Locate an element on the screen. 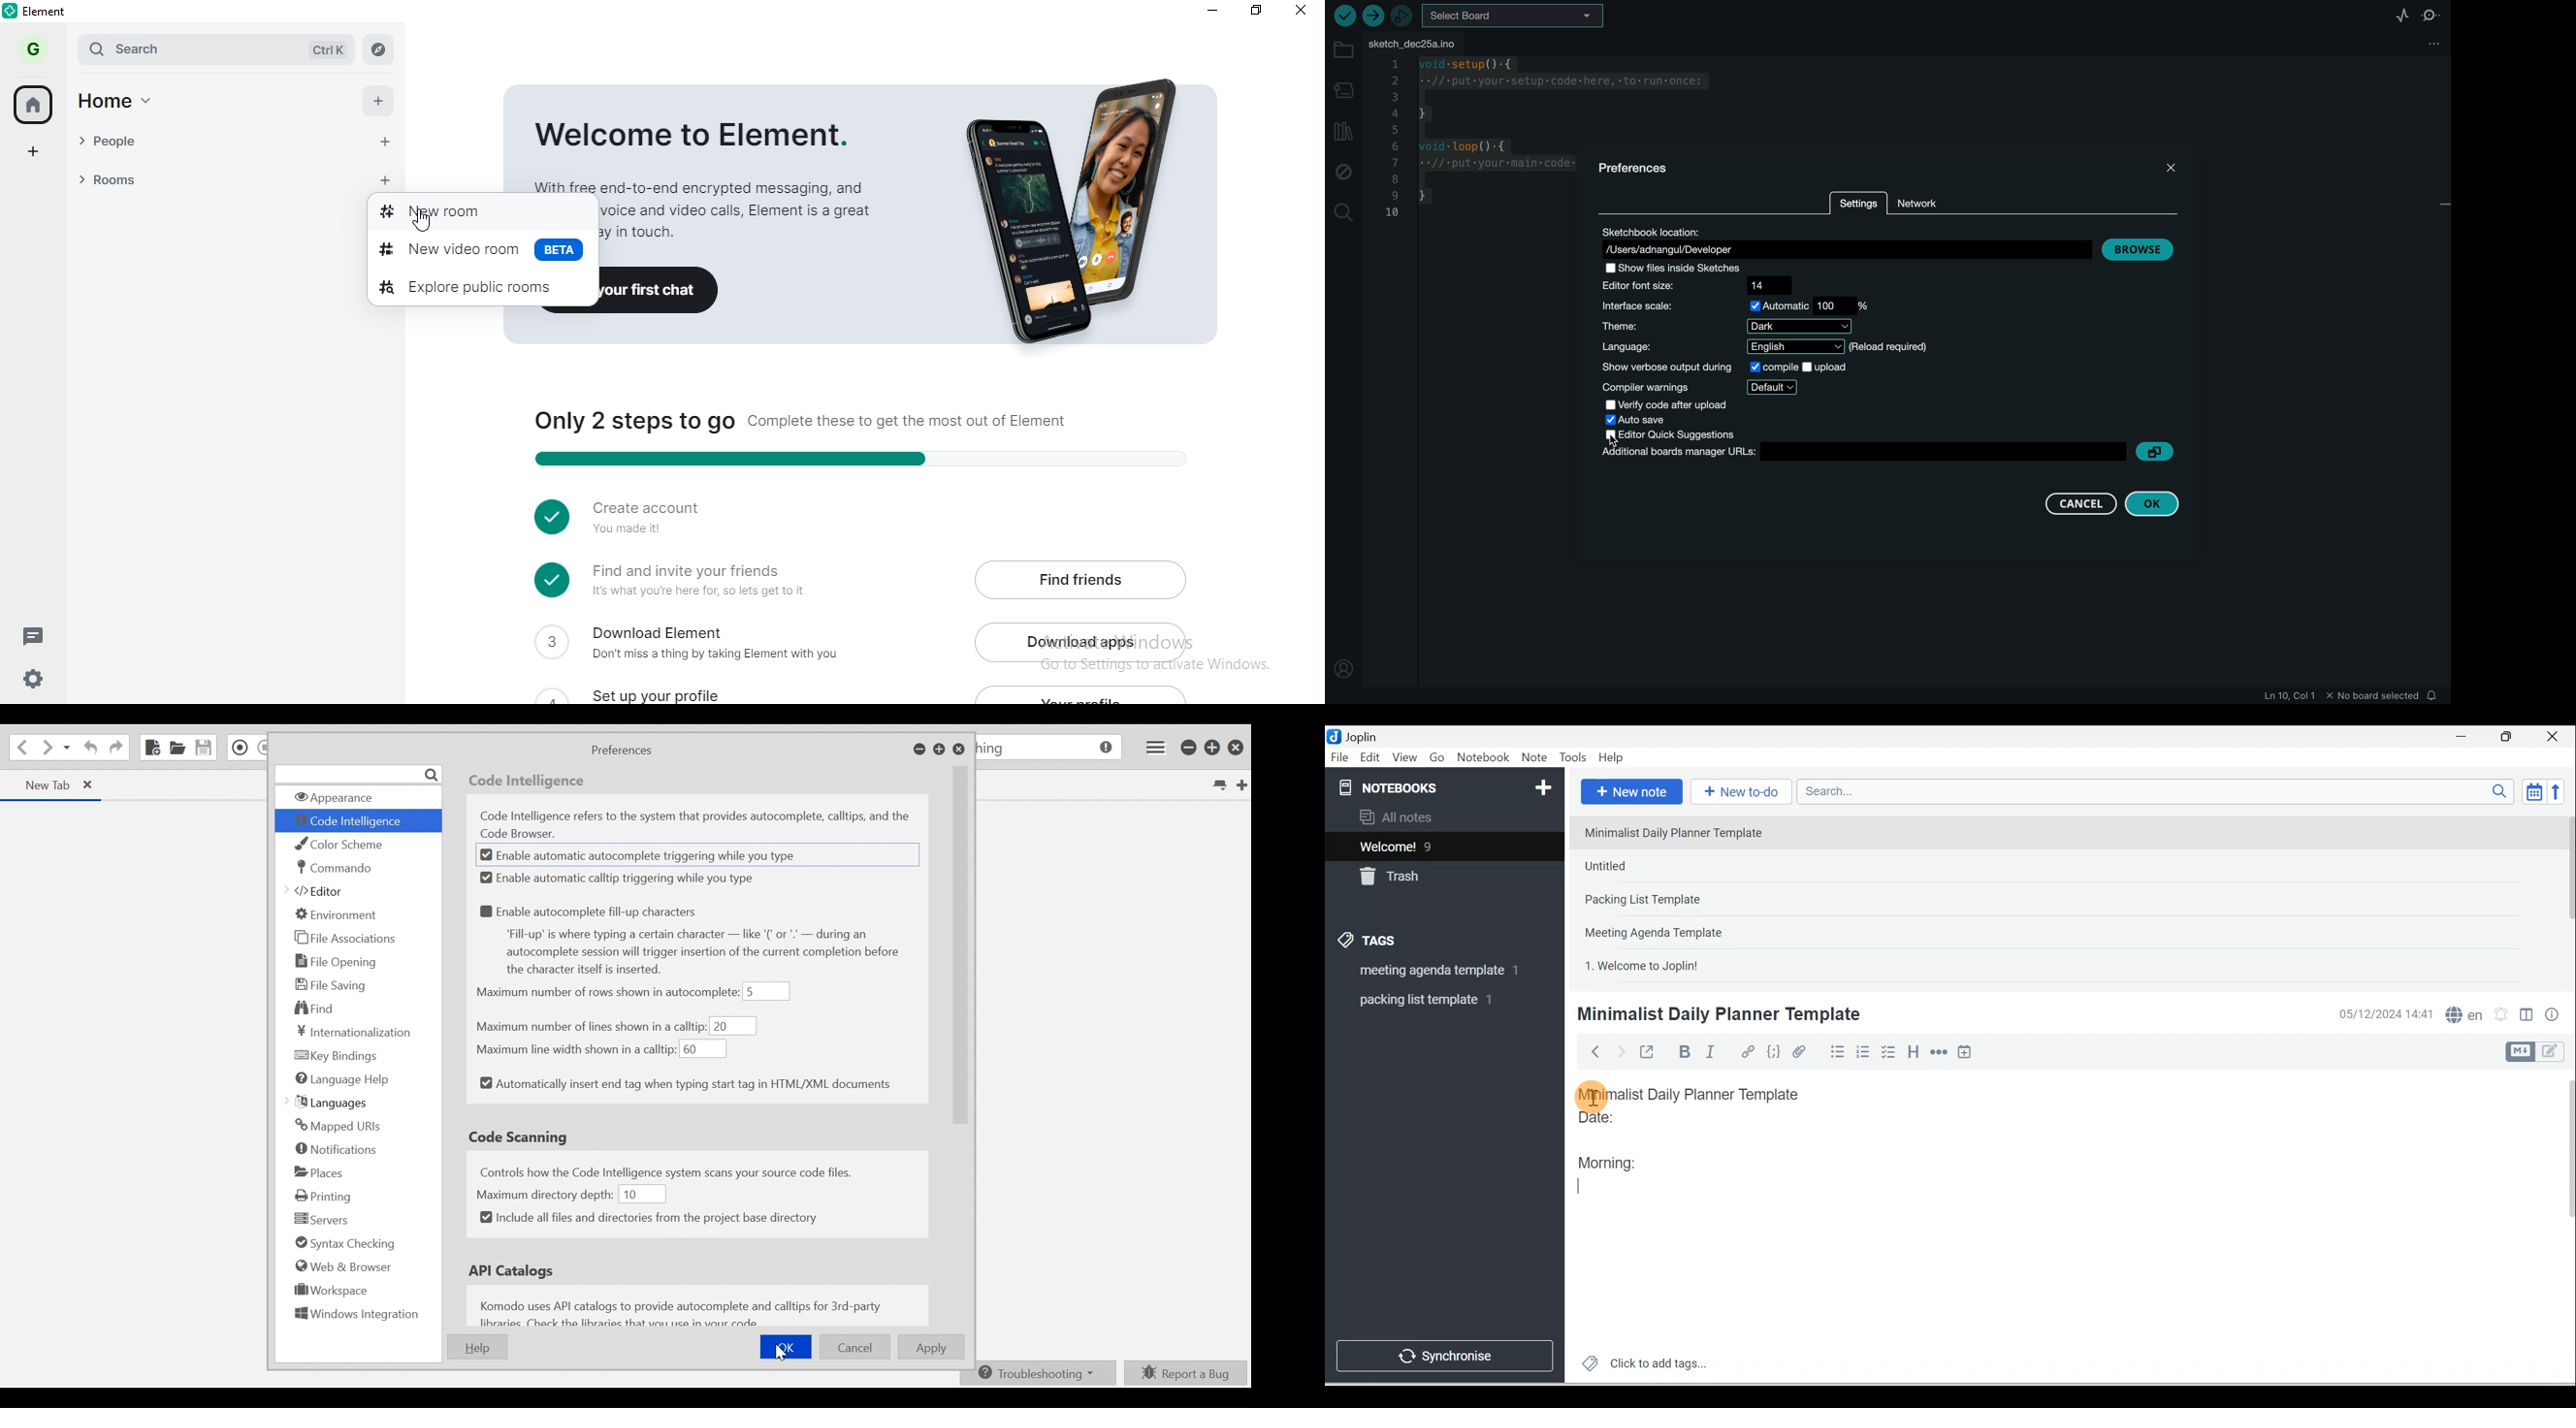  Cursor is located at coordinates (1592, 1095).